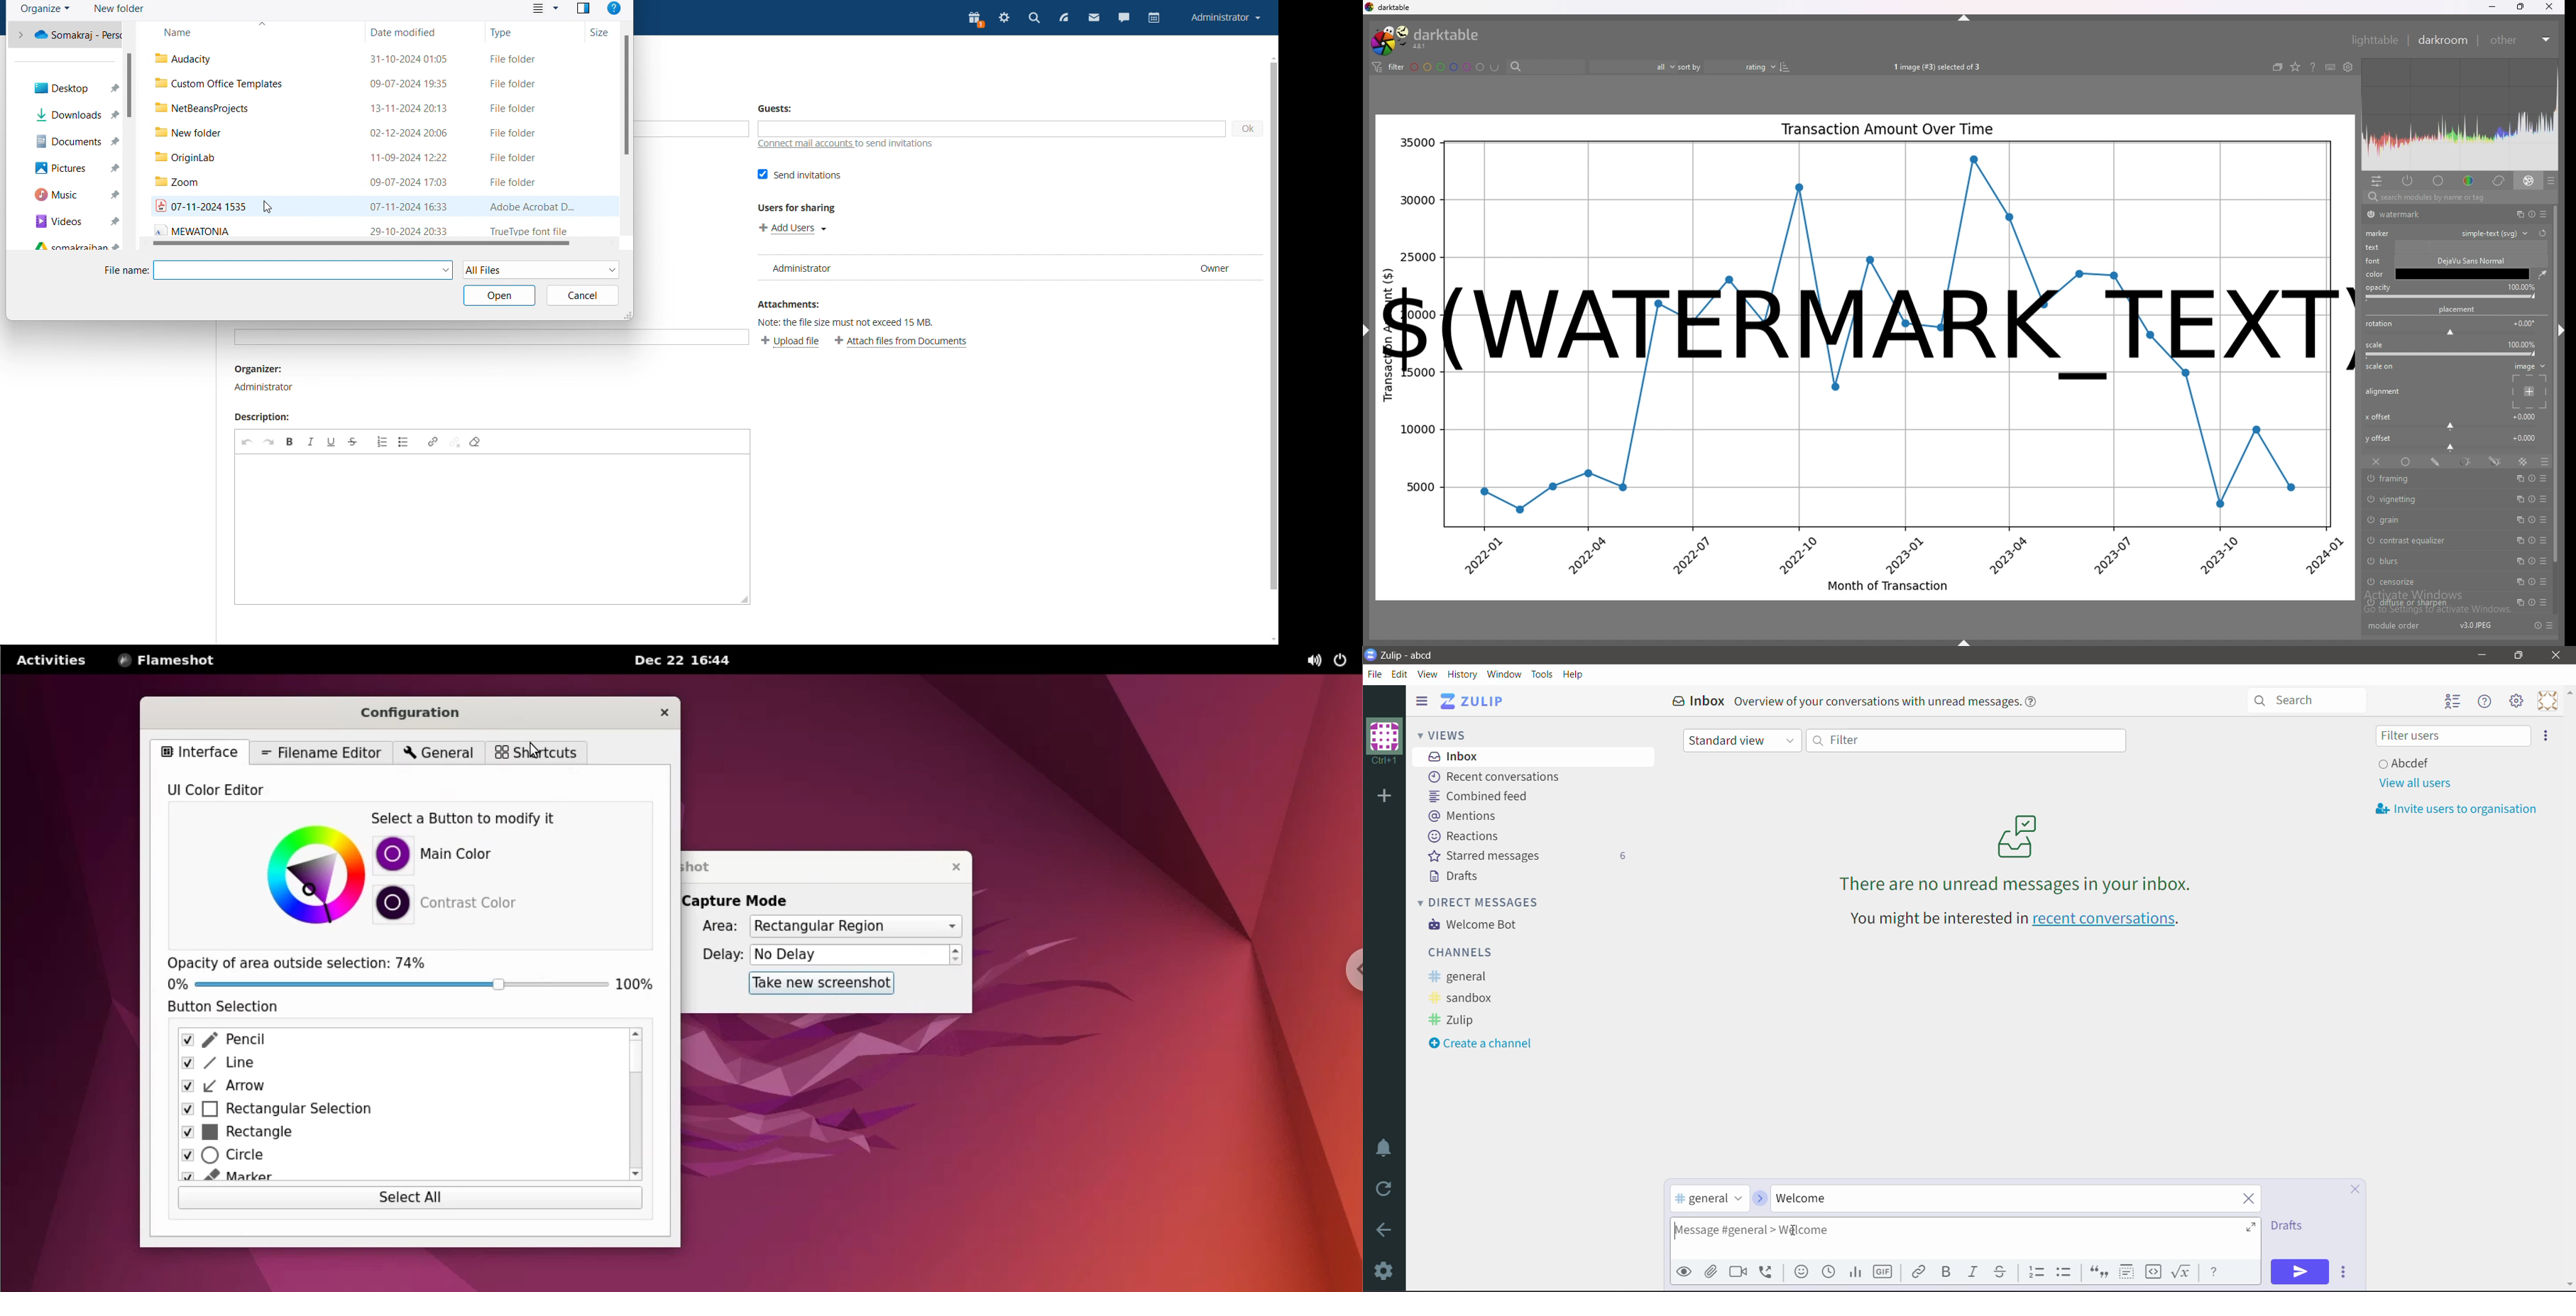  I want to click on scroll up, so click(1271, 57).